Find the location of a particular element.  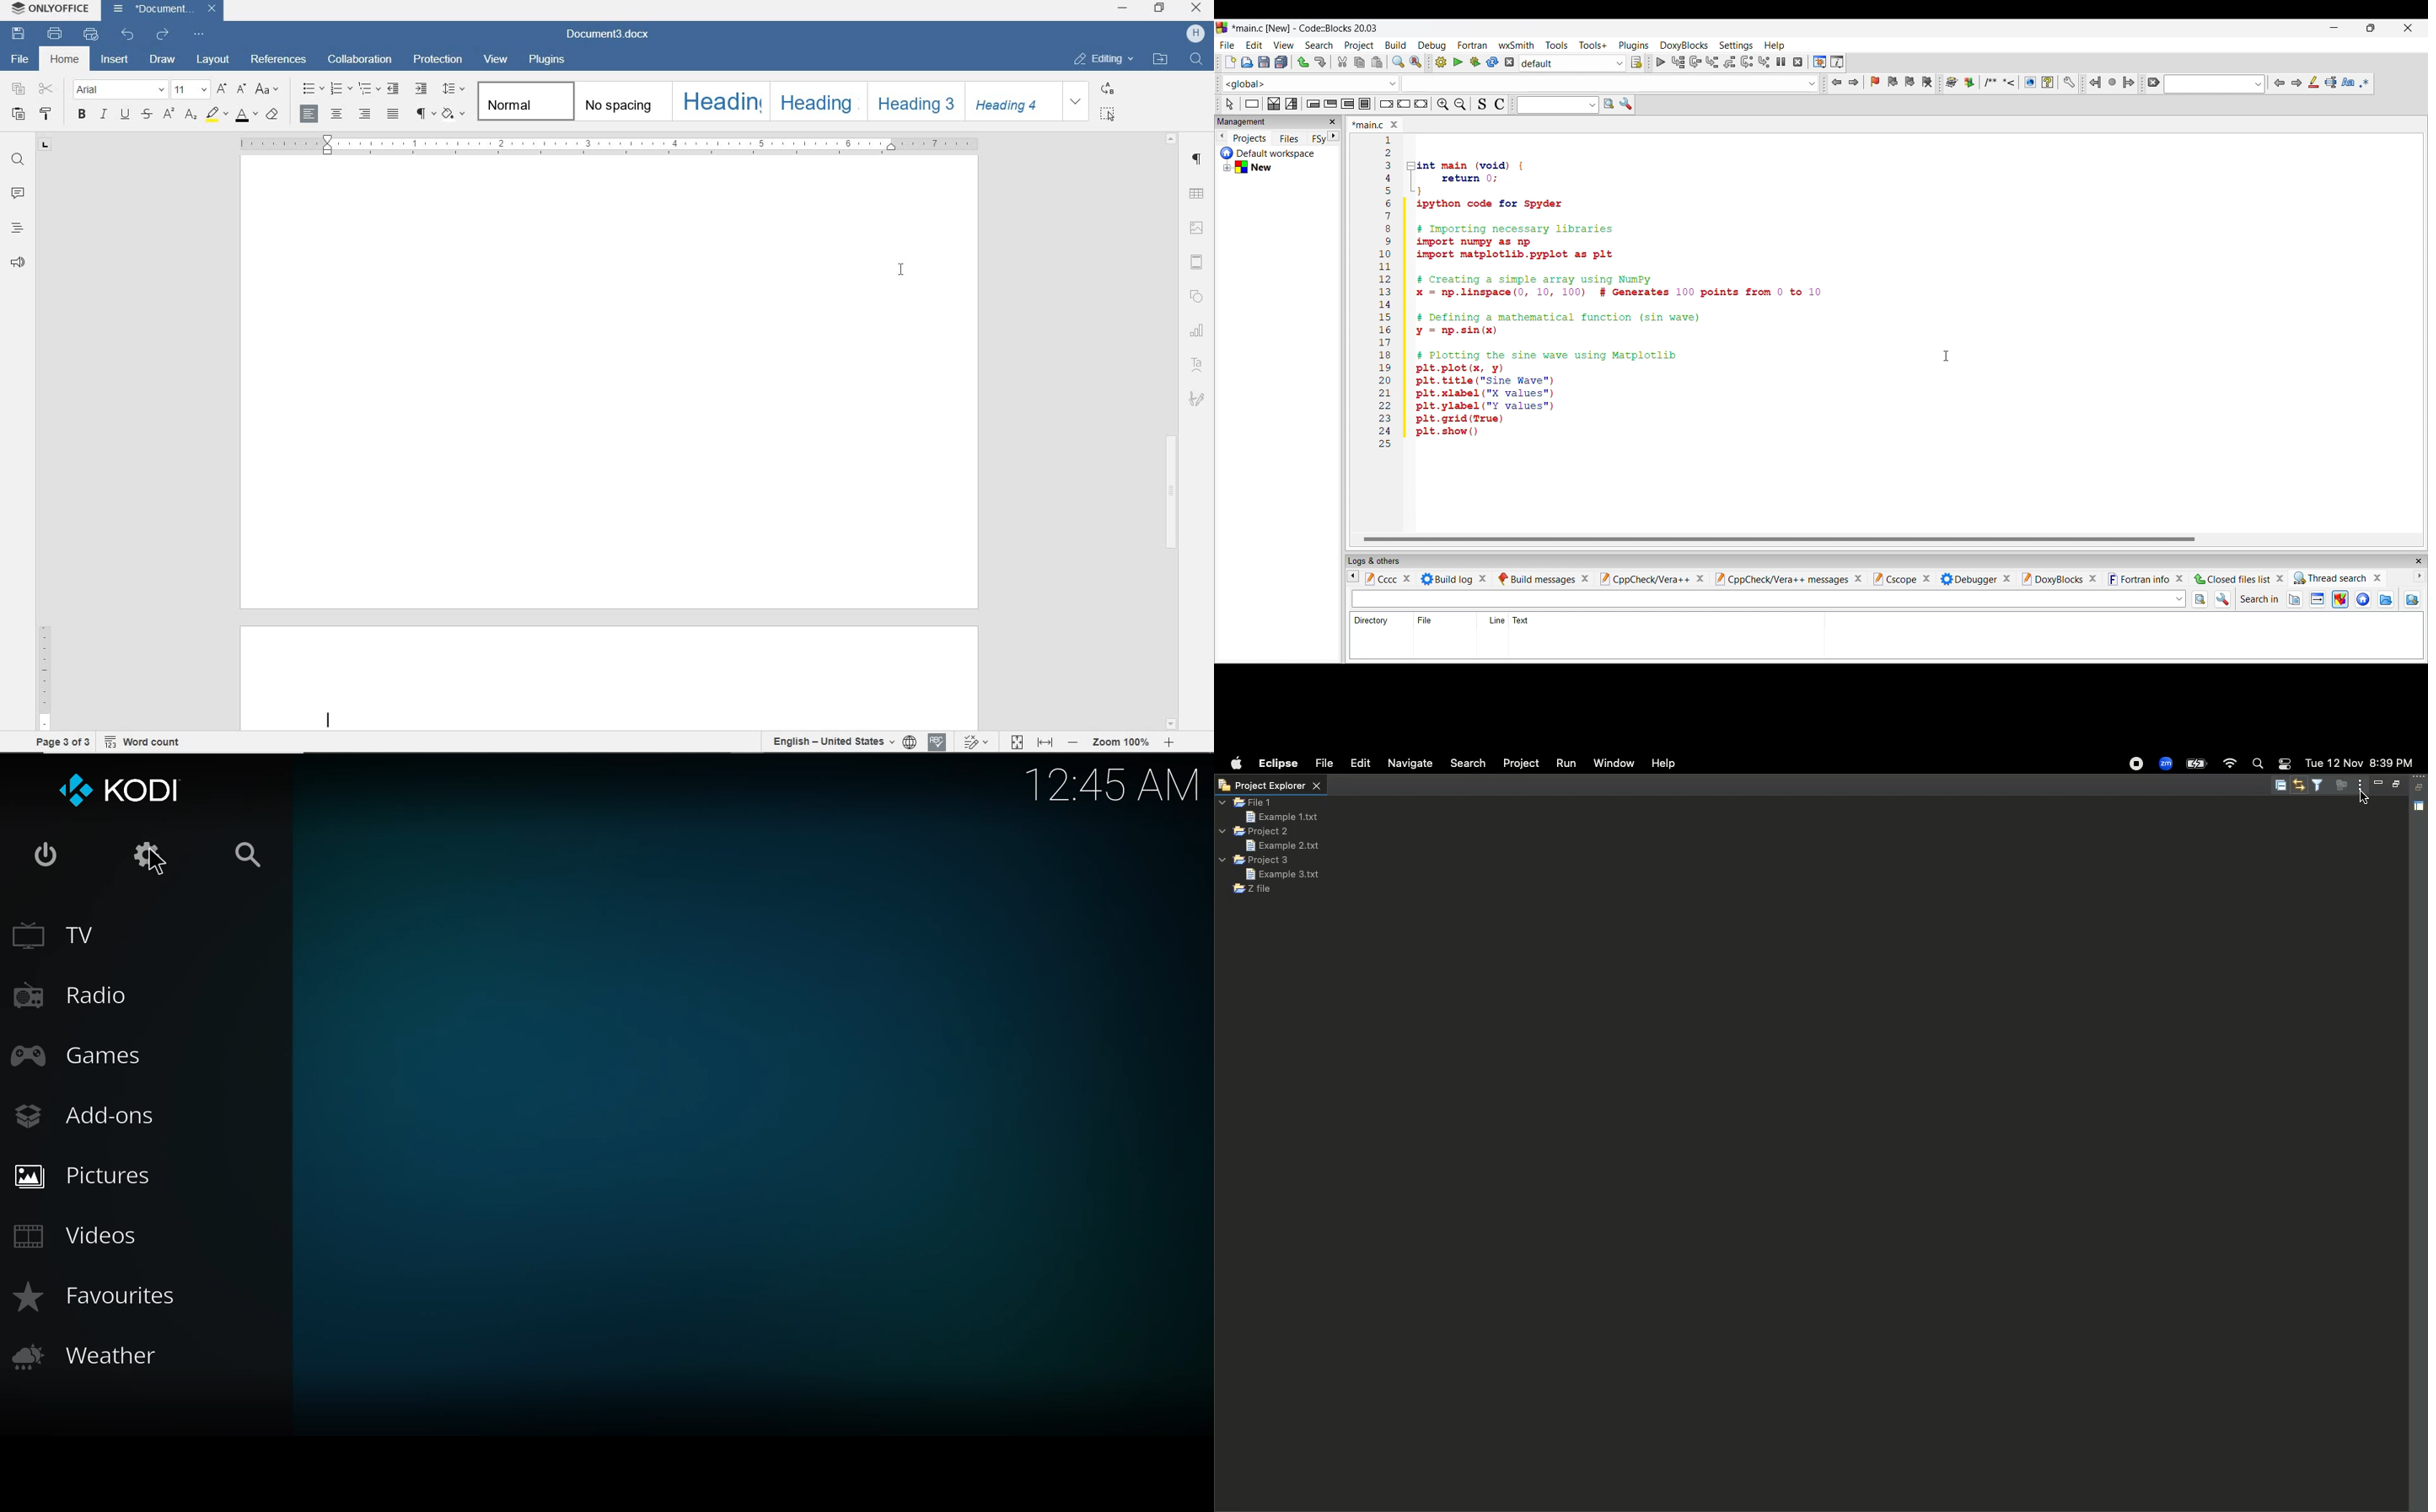

jump back is located at coordinates (1836, 82).